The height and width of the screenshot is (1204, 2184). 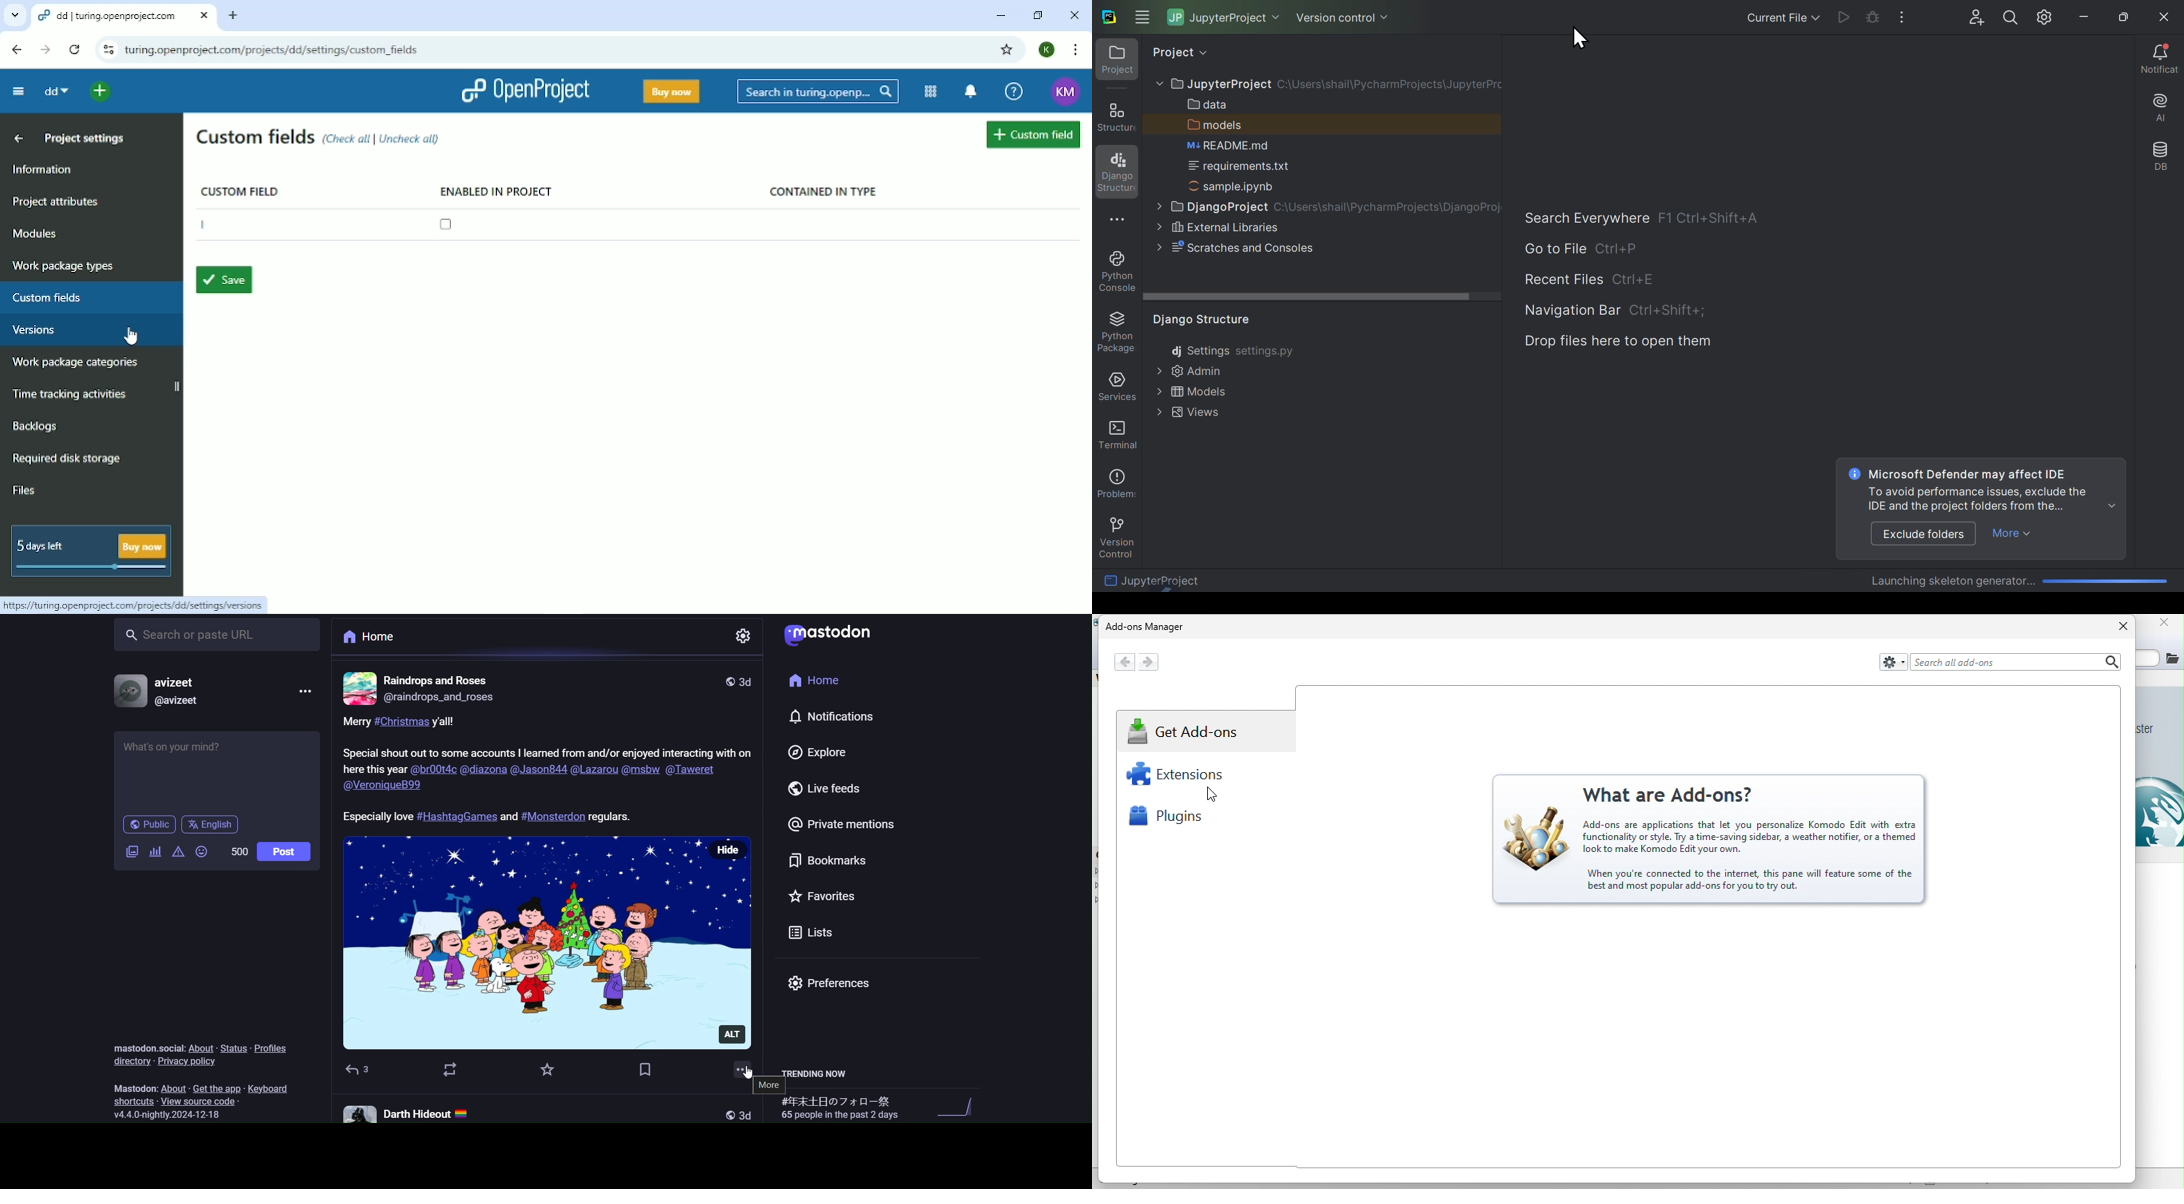 What do you see at coordinates (1630, 251) in the screenshot?
I see `shortcut` at bounding box center [1630, 251].